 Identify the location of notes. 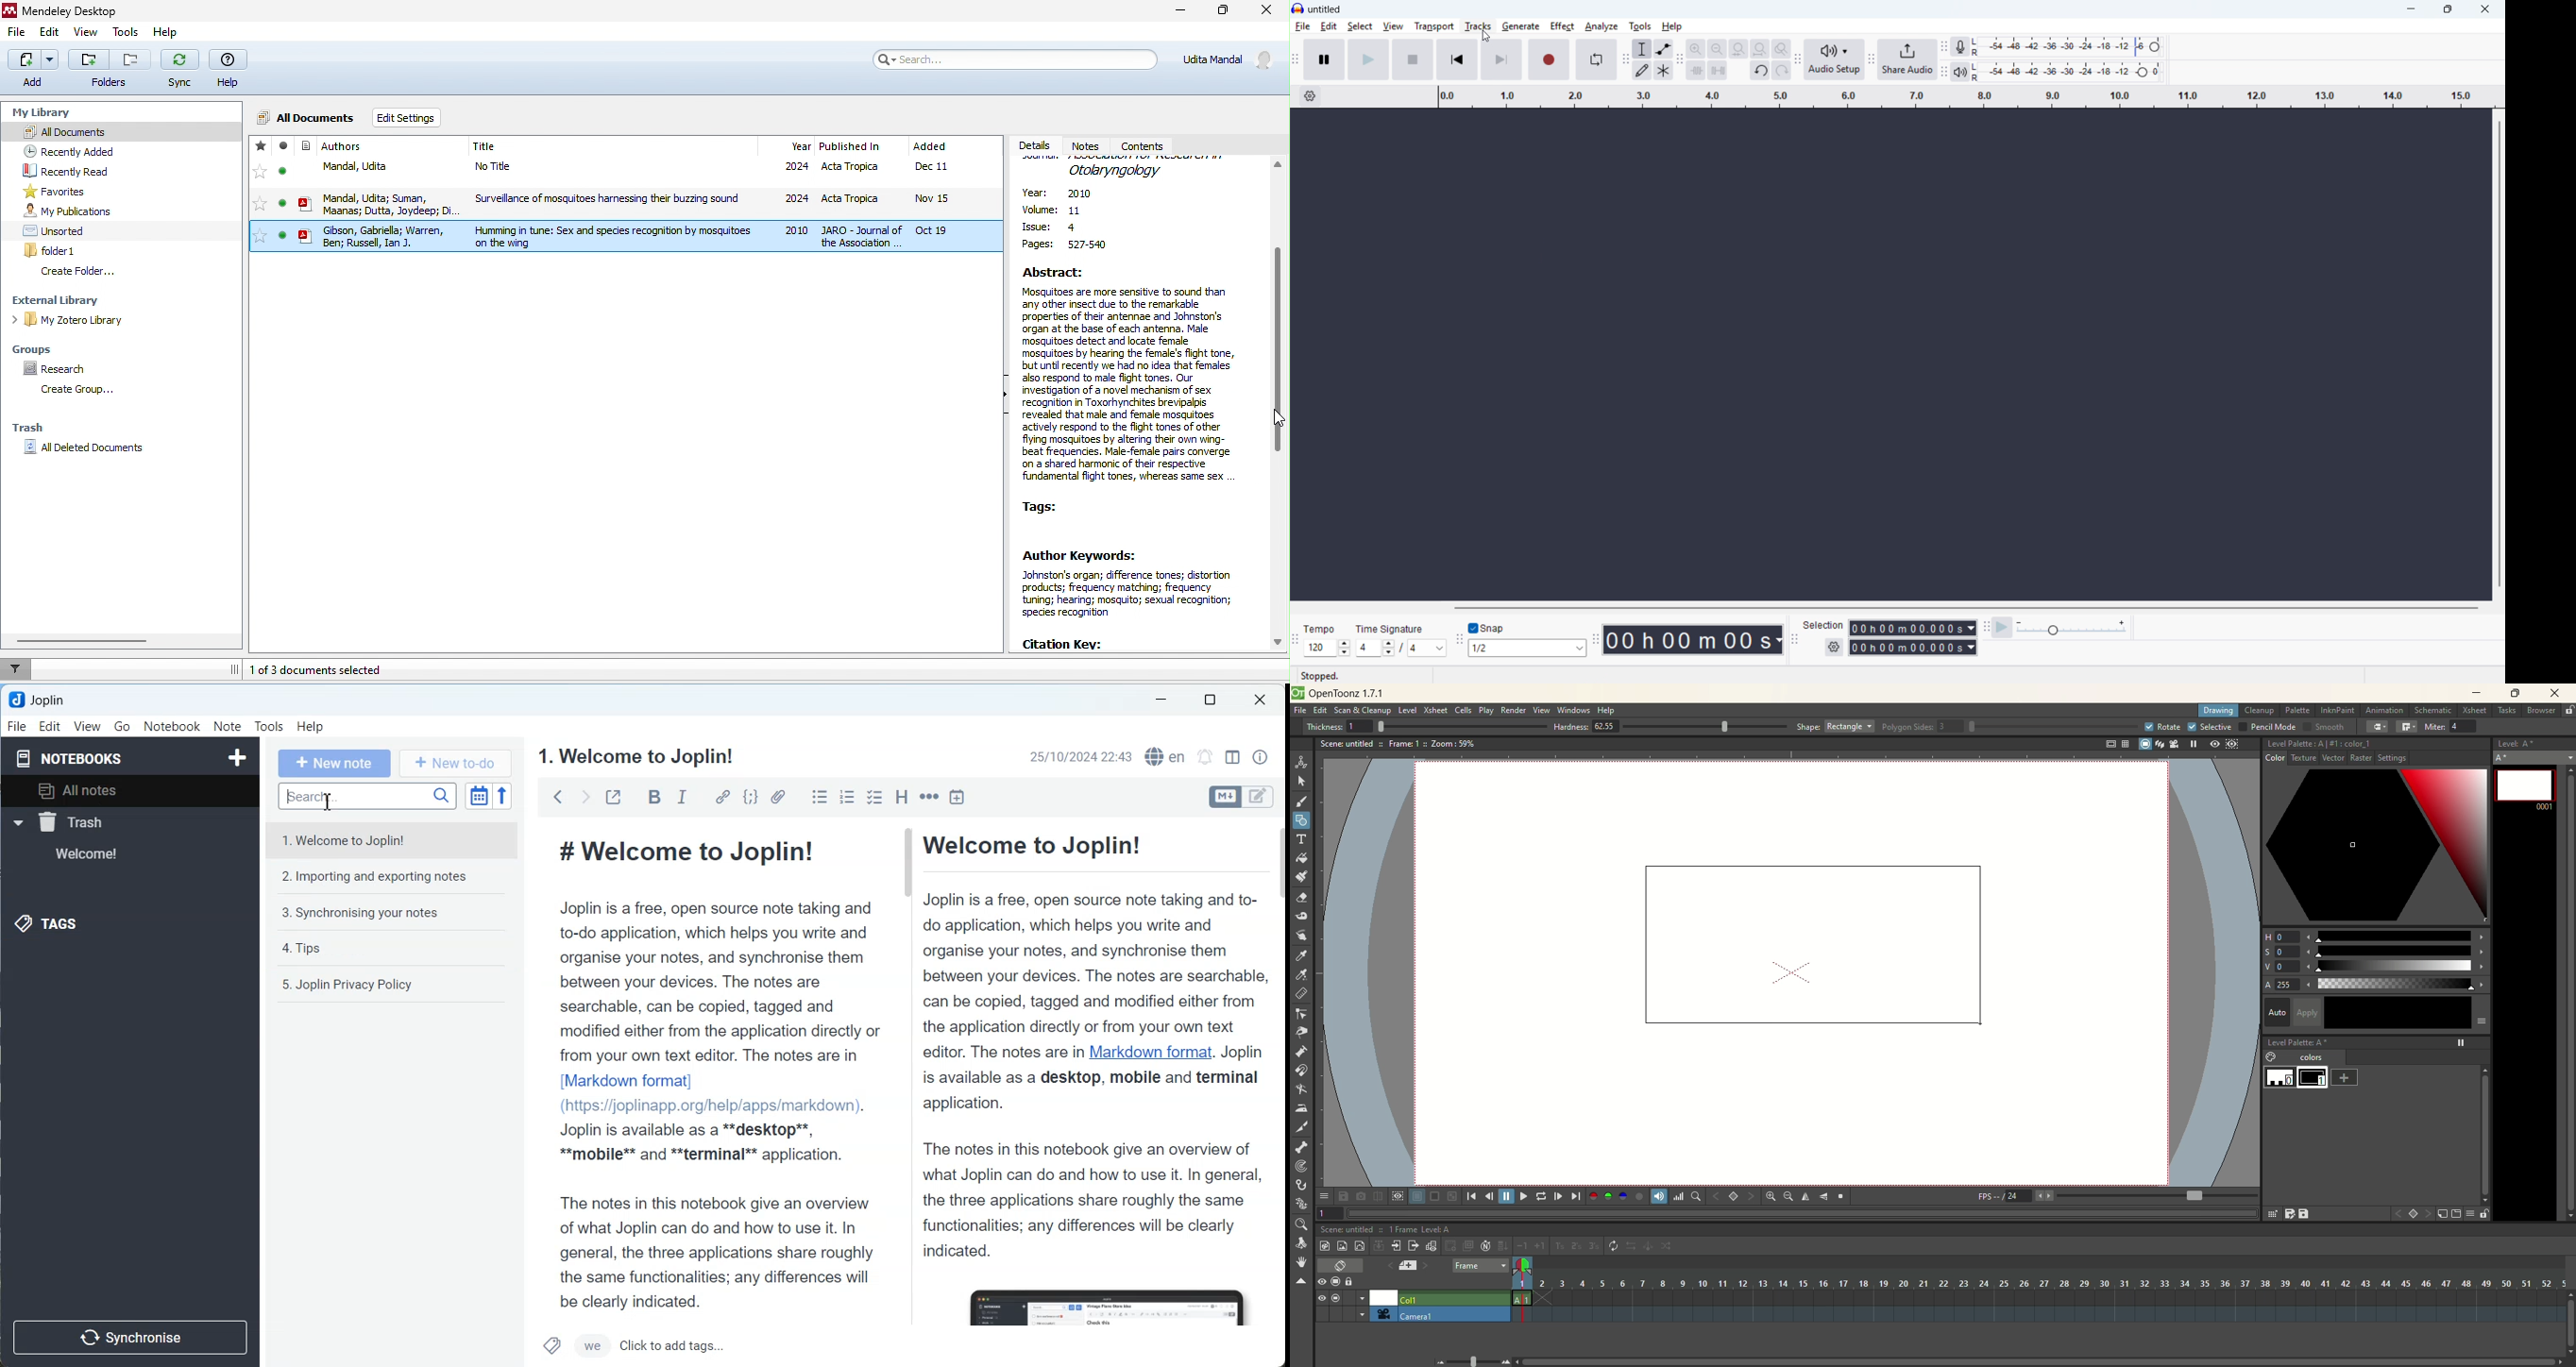
(1092, 146).